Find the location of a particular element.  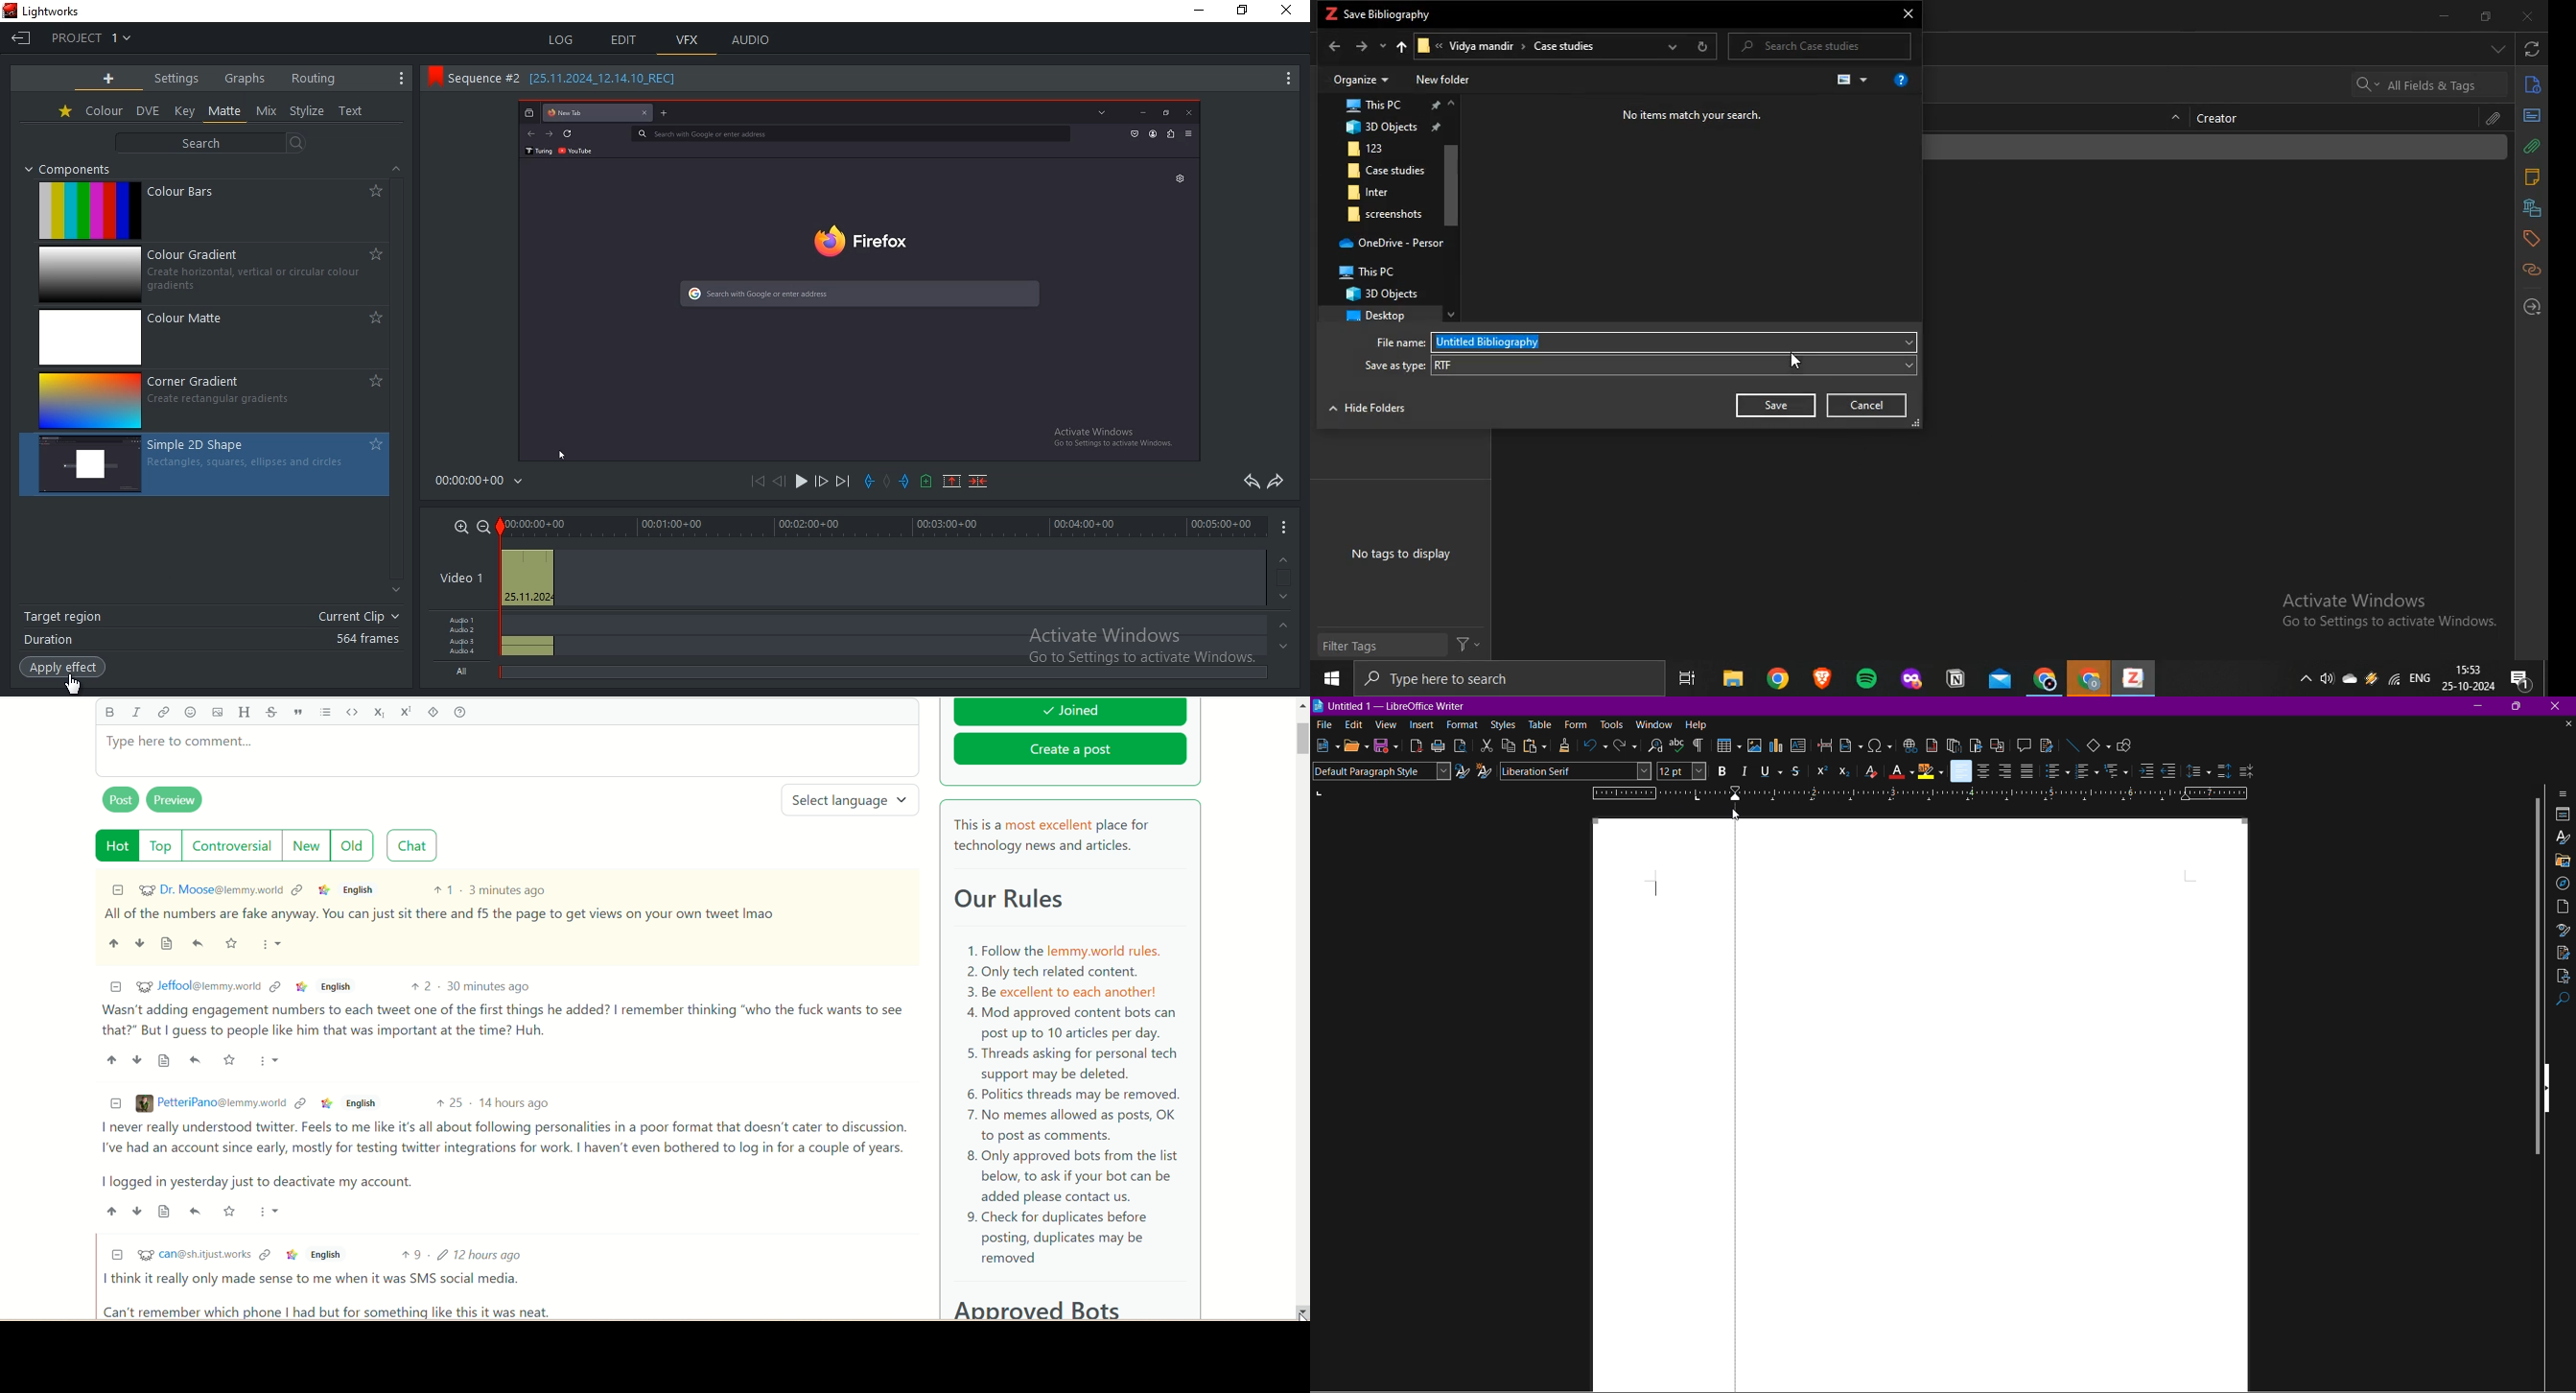

No tags to display is located at coordinates (1403, 555).